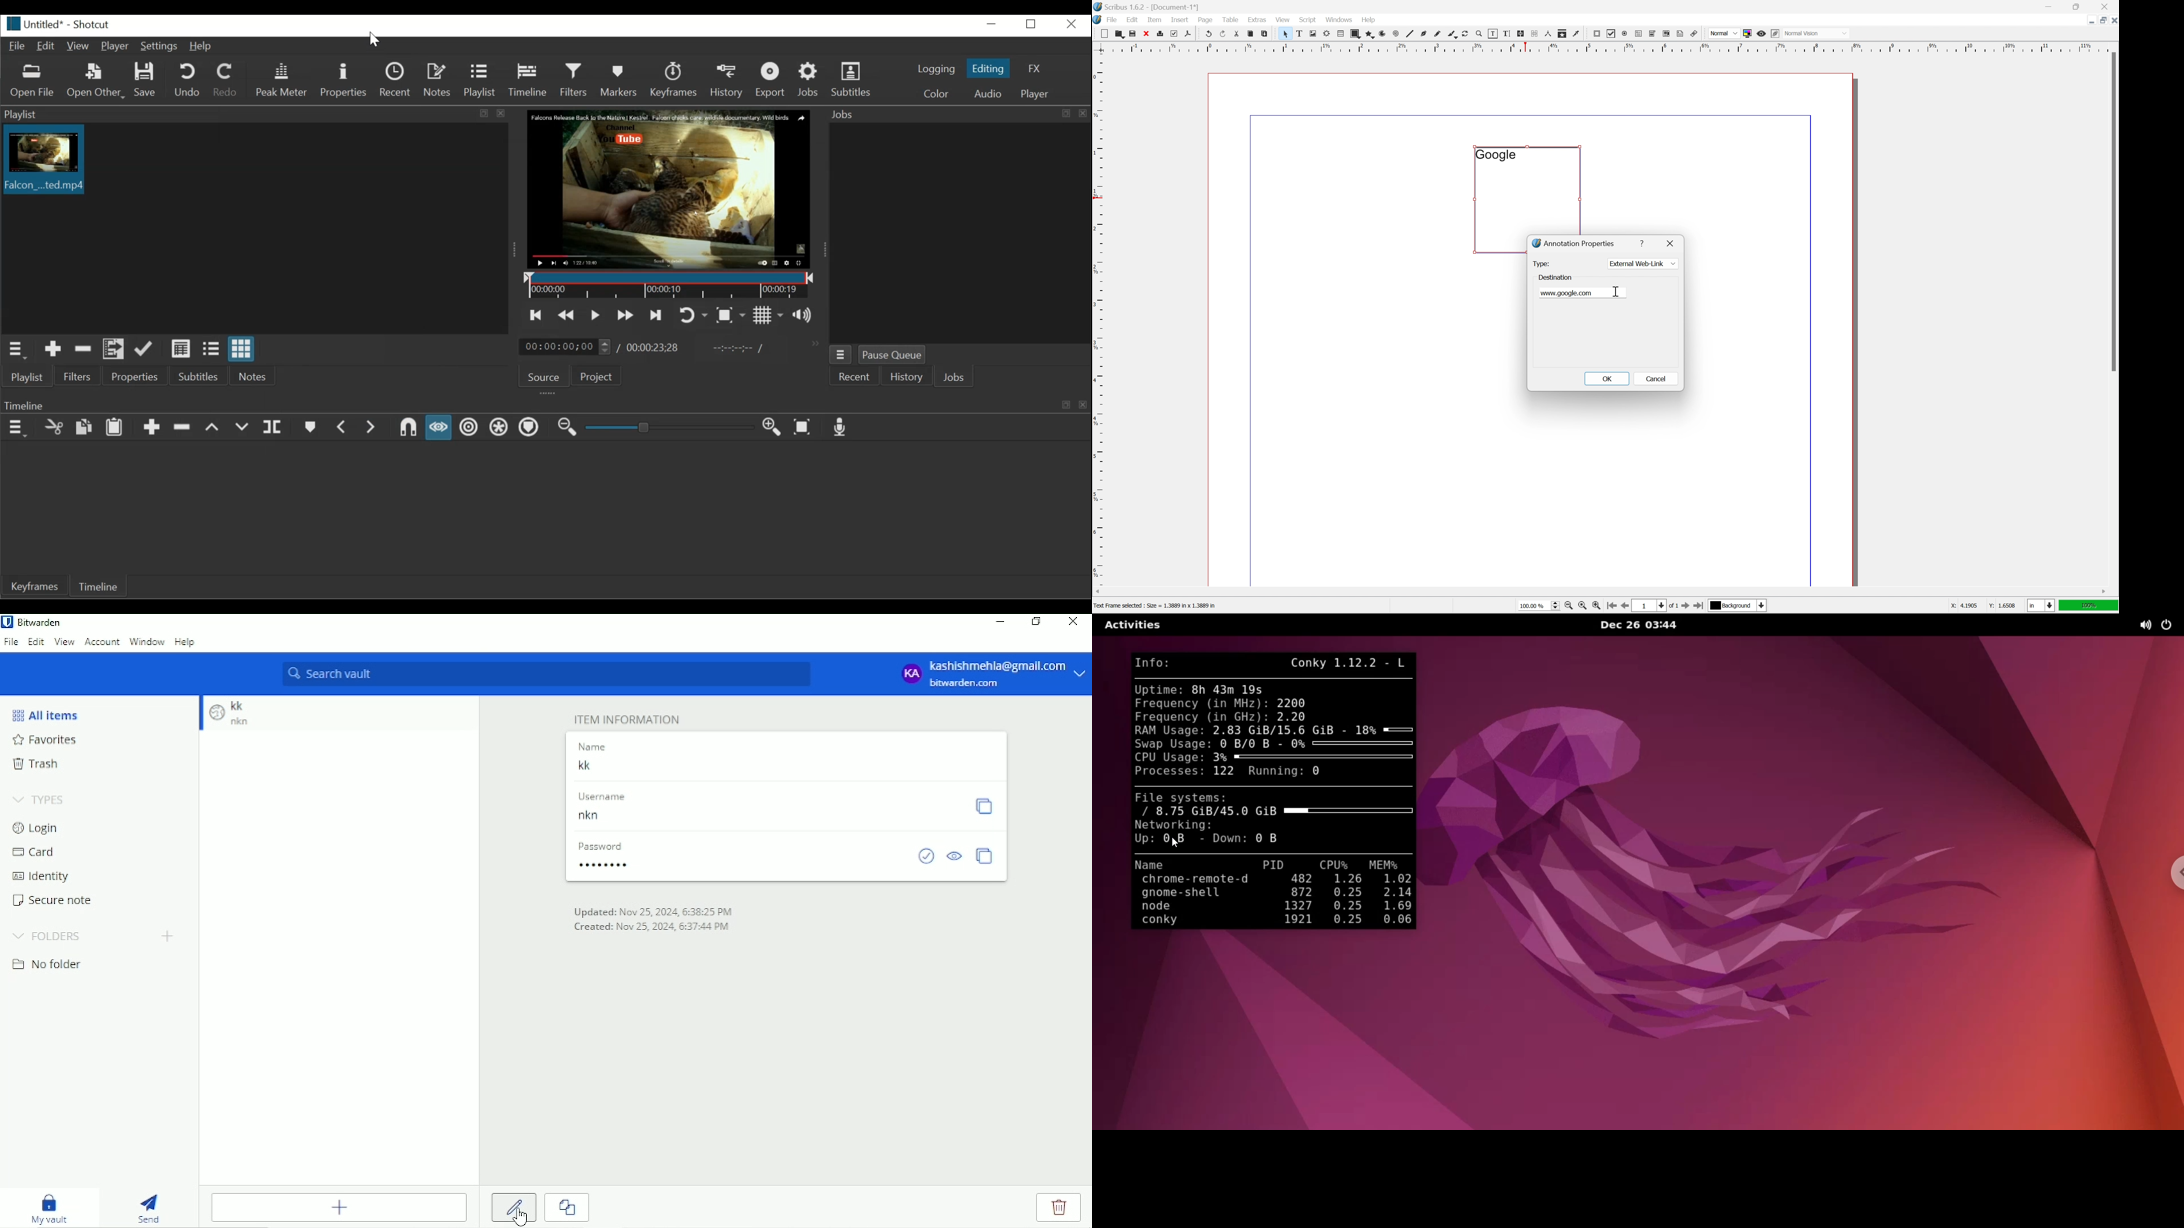 The width and height of the screenshot is (2184, 1232). What do you see at coordinates (1492, 33) in the screenshot?
I see `edit contents of frame` at bounding box center [1492, 33].